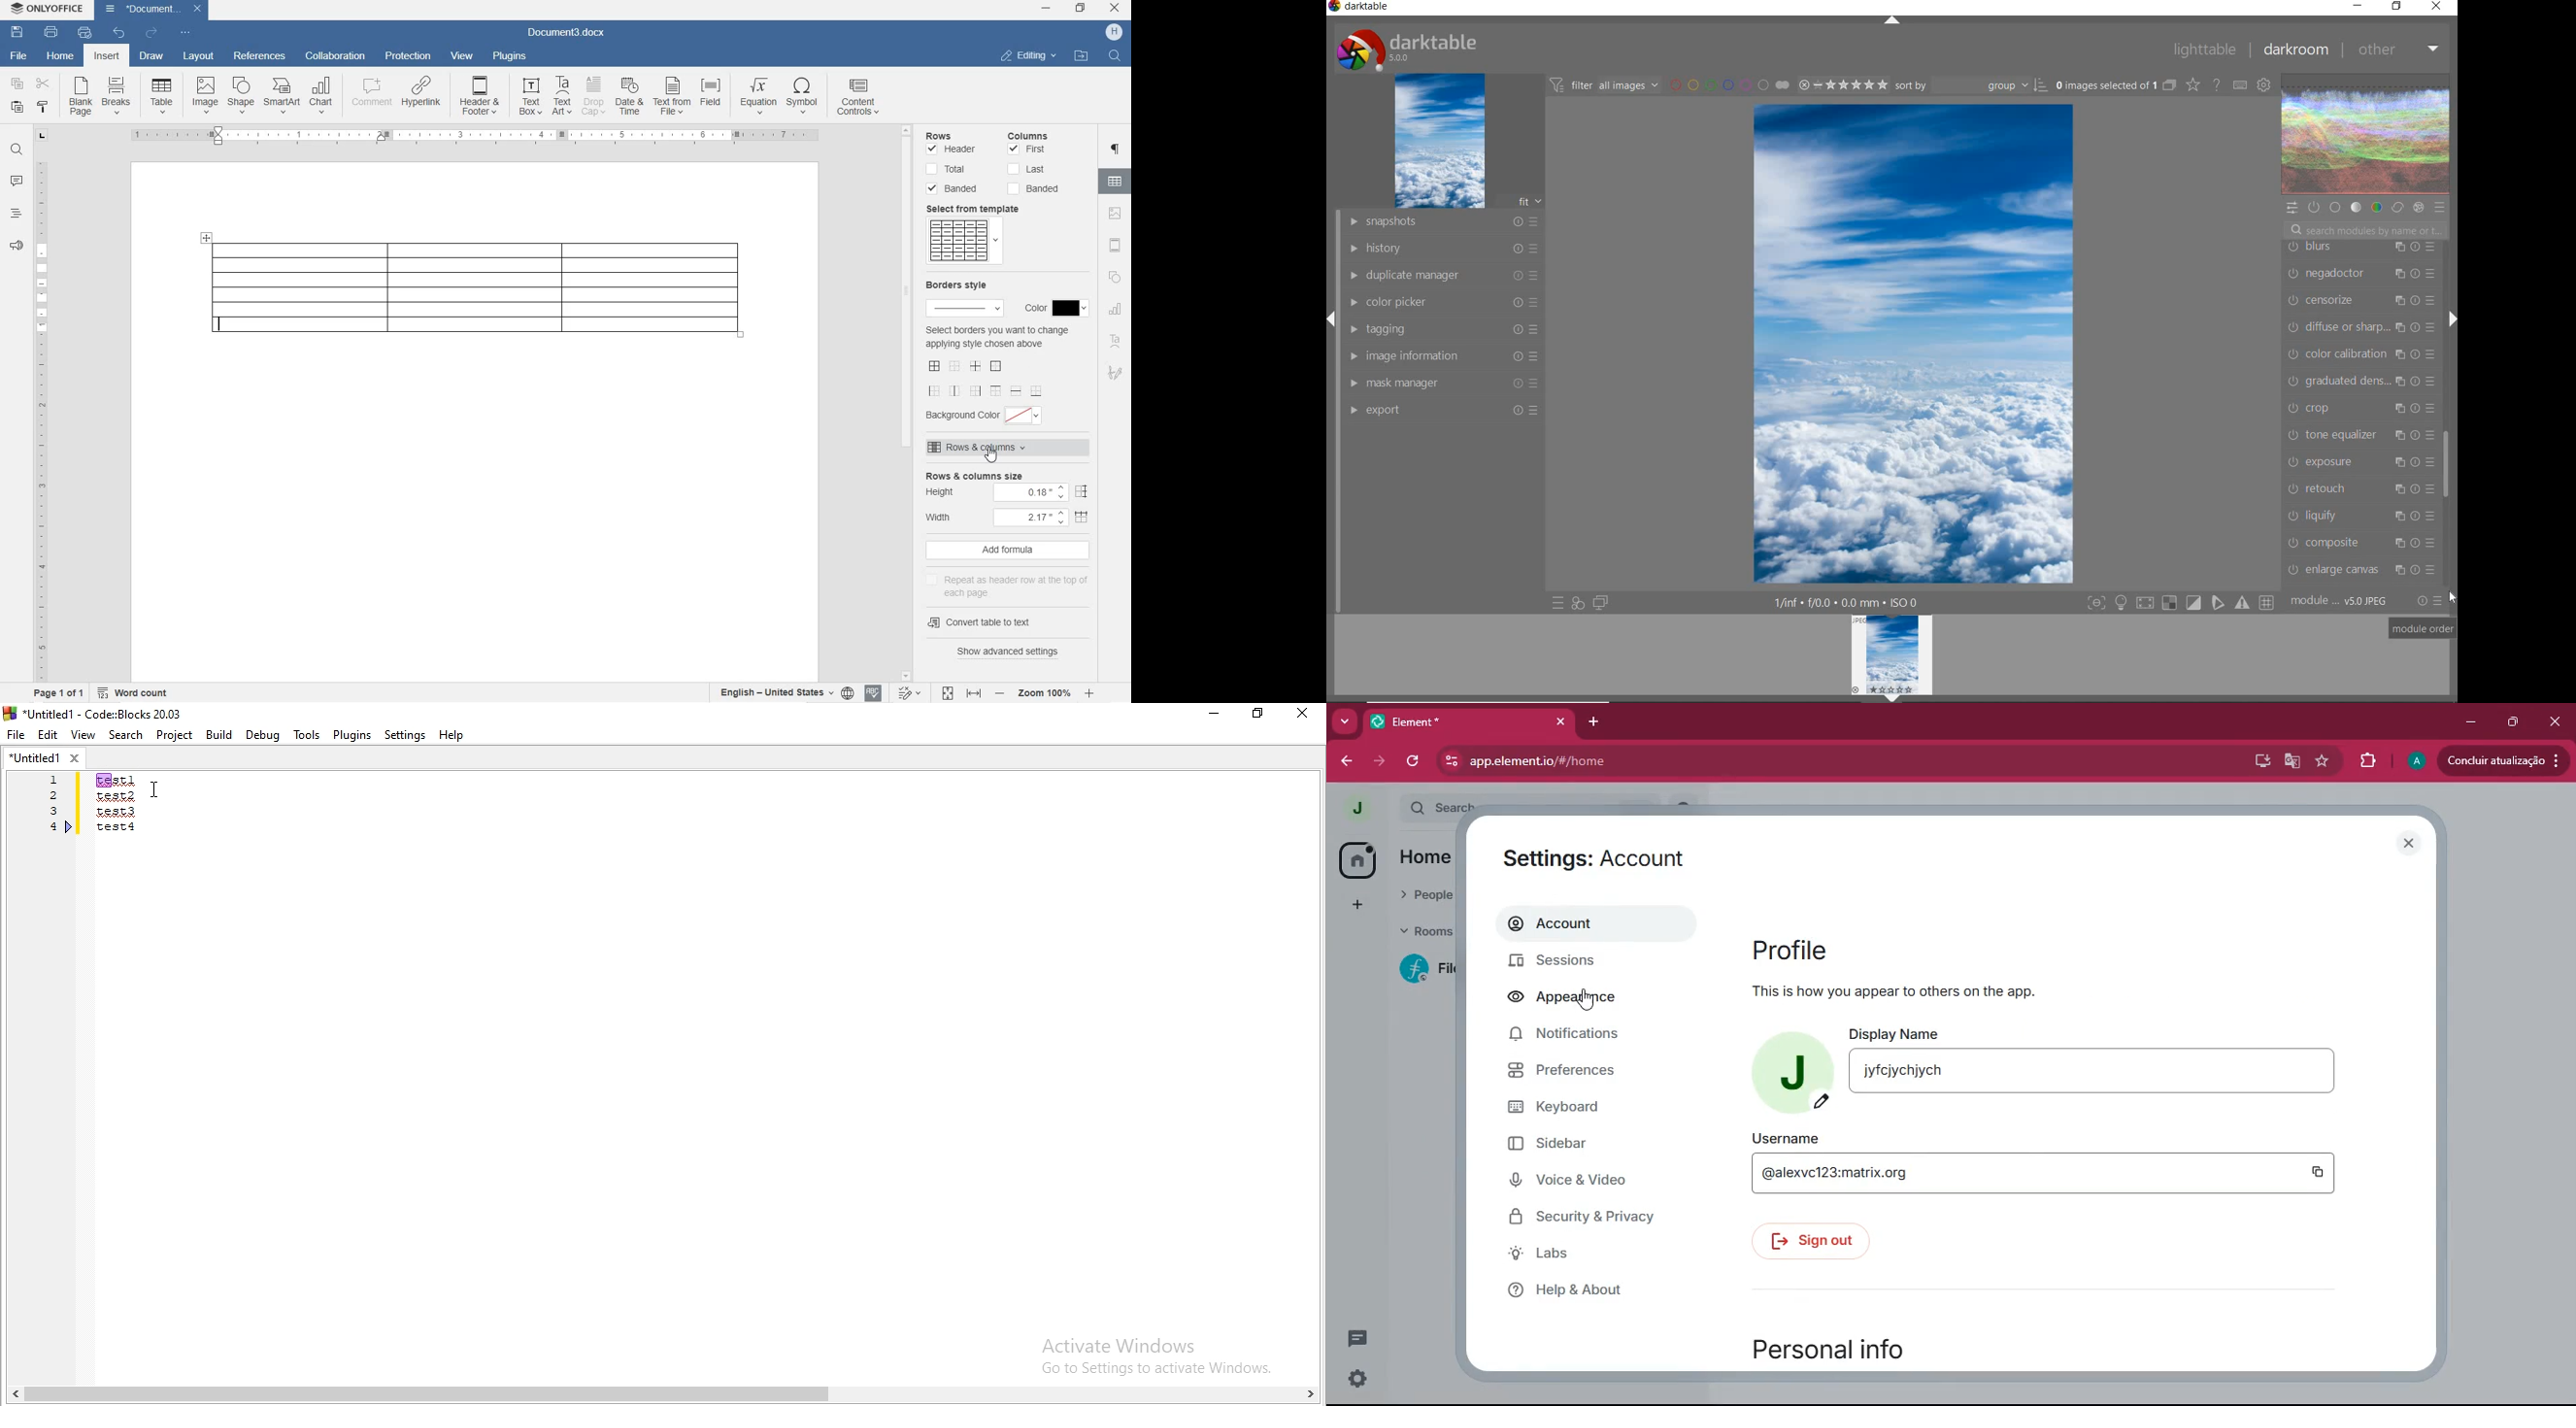  Describe the element at coordinates (1444, 303) in the screenshot. I see `COLOR PICKER` at that location.